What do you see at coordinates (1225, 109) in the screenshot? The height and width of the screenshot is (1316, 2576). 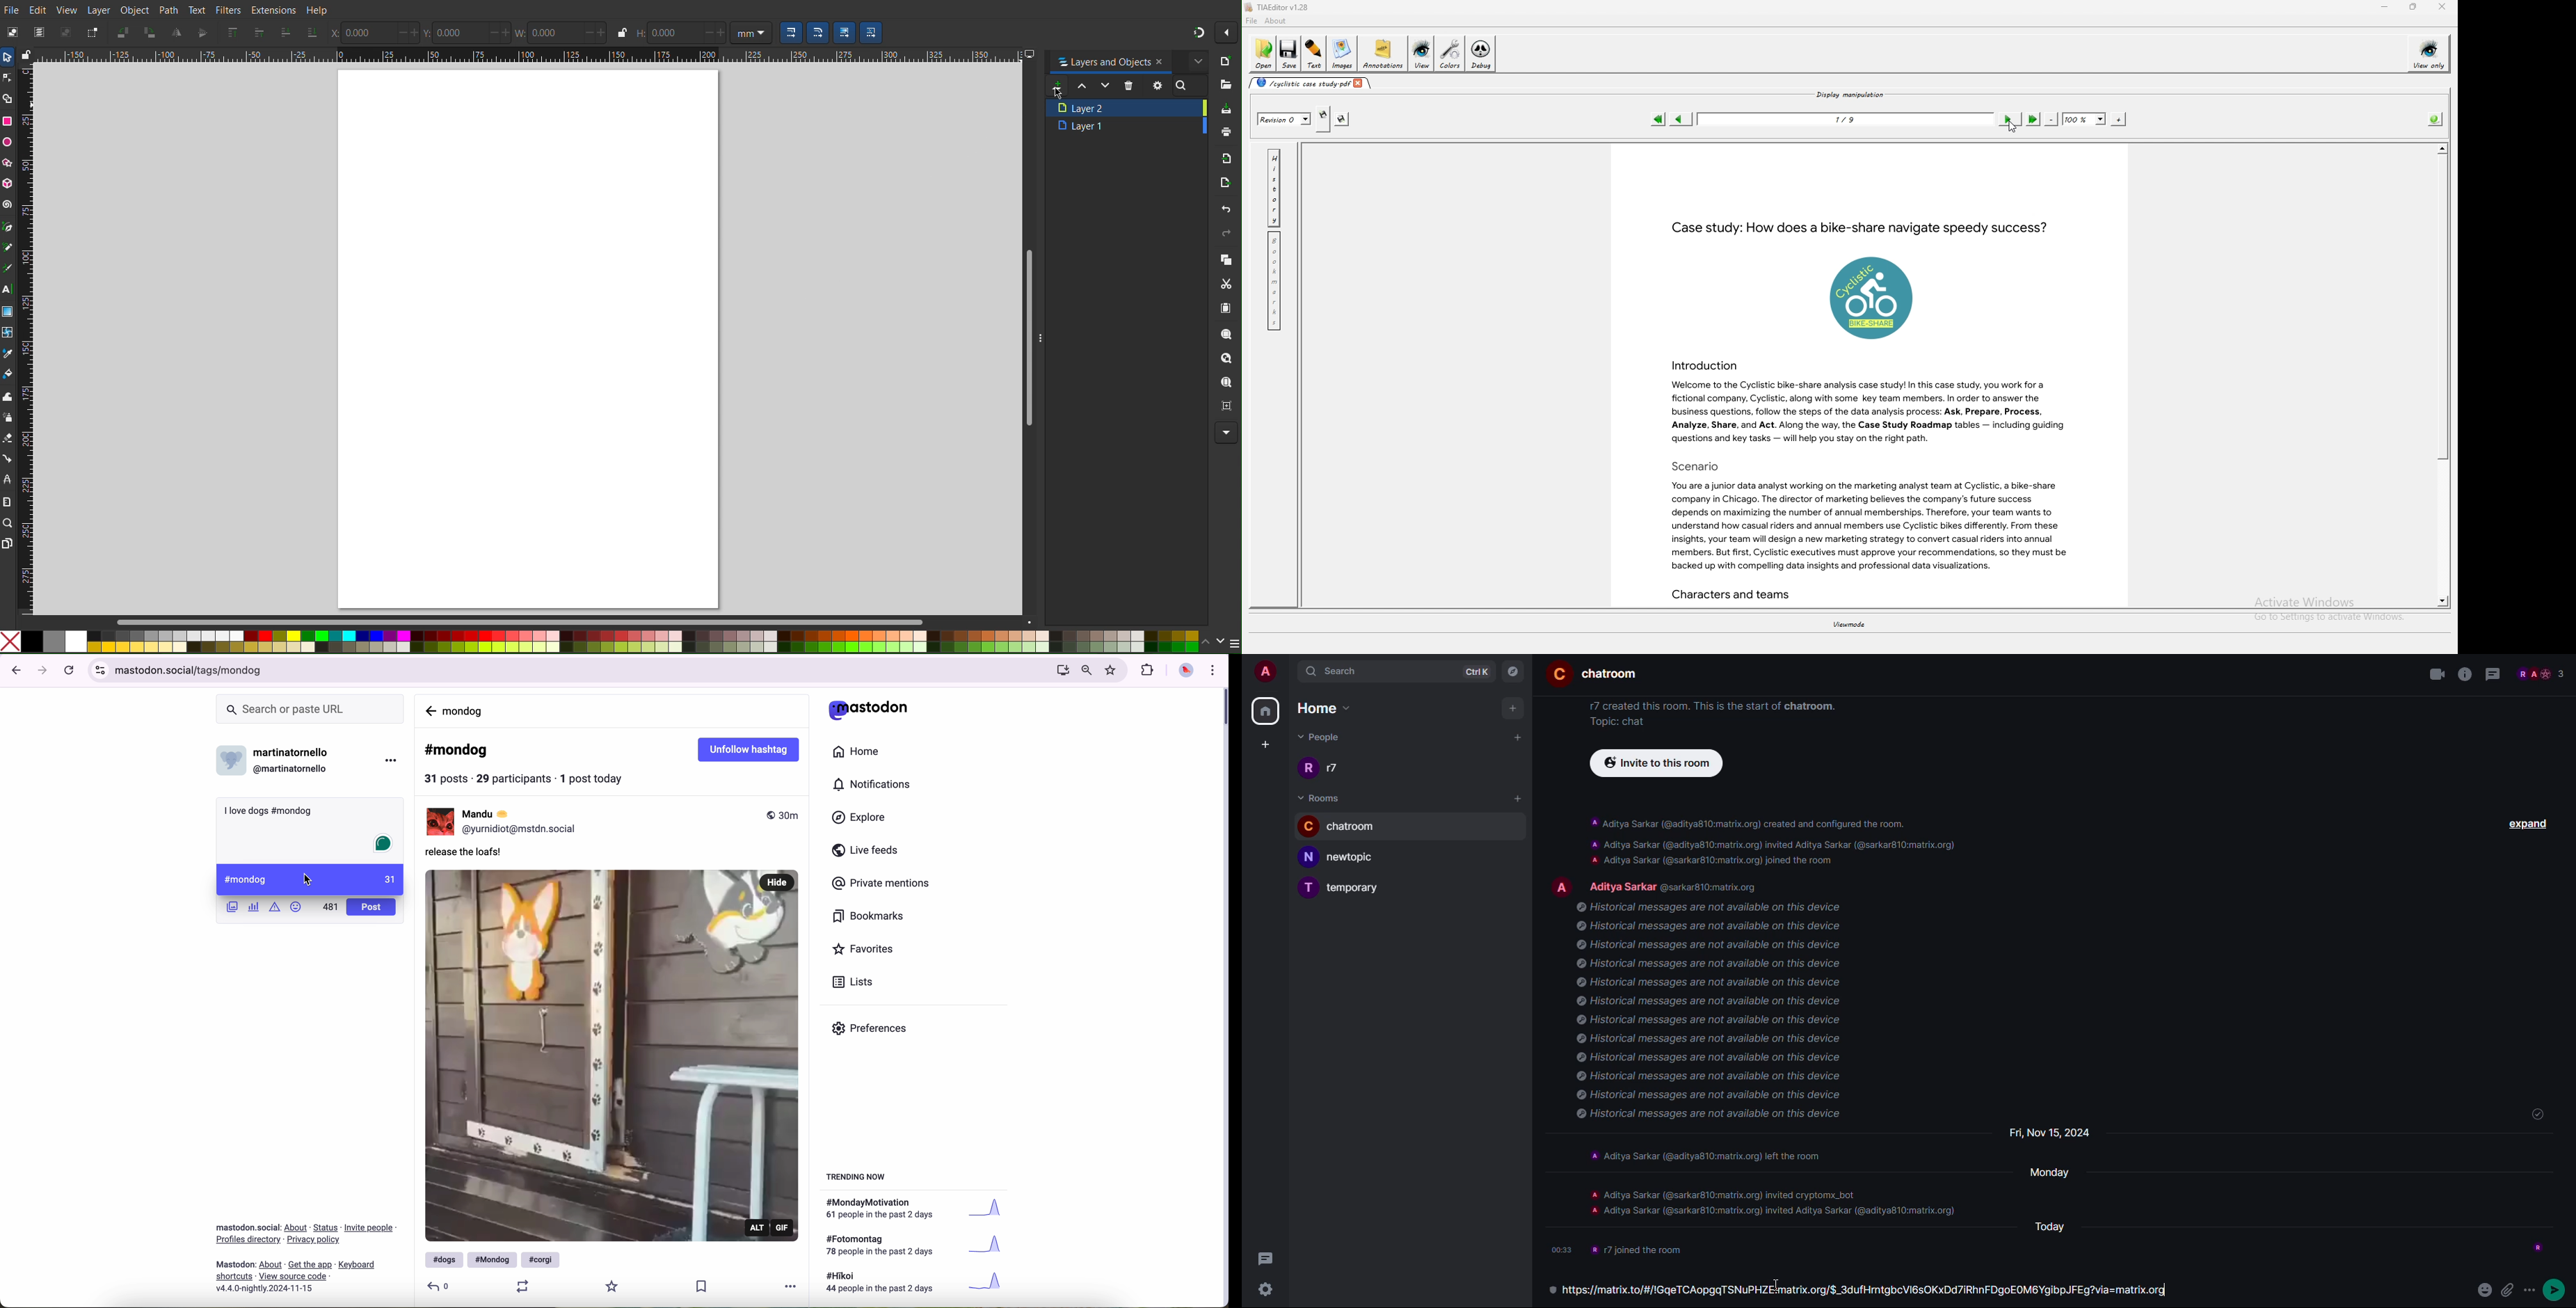 I see `Save` at bounding box center [1225, 109].